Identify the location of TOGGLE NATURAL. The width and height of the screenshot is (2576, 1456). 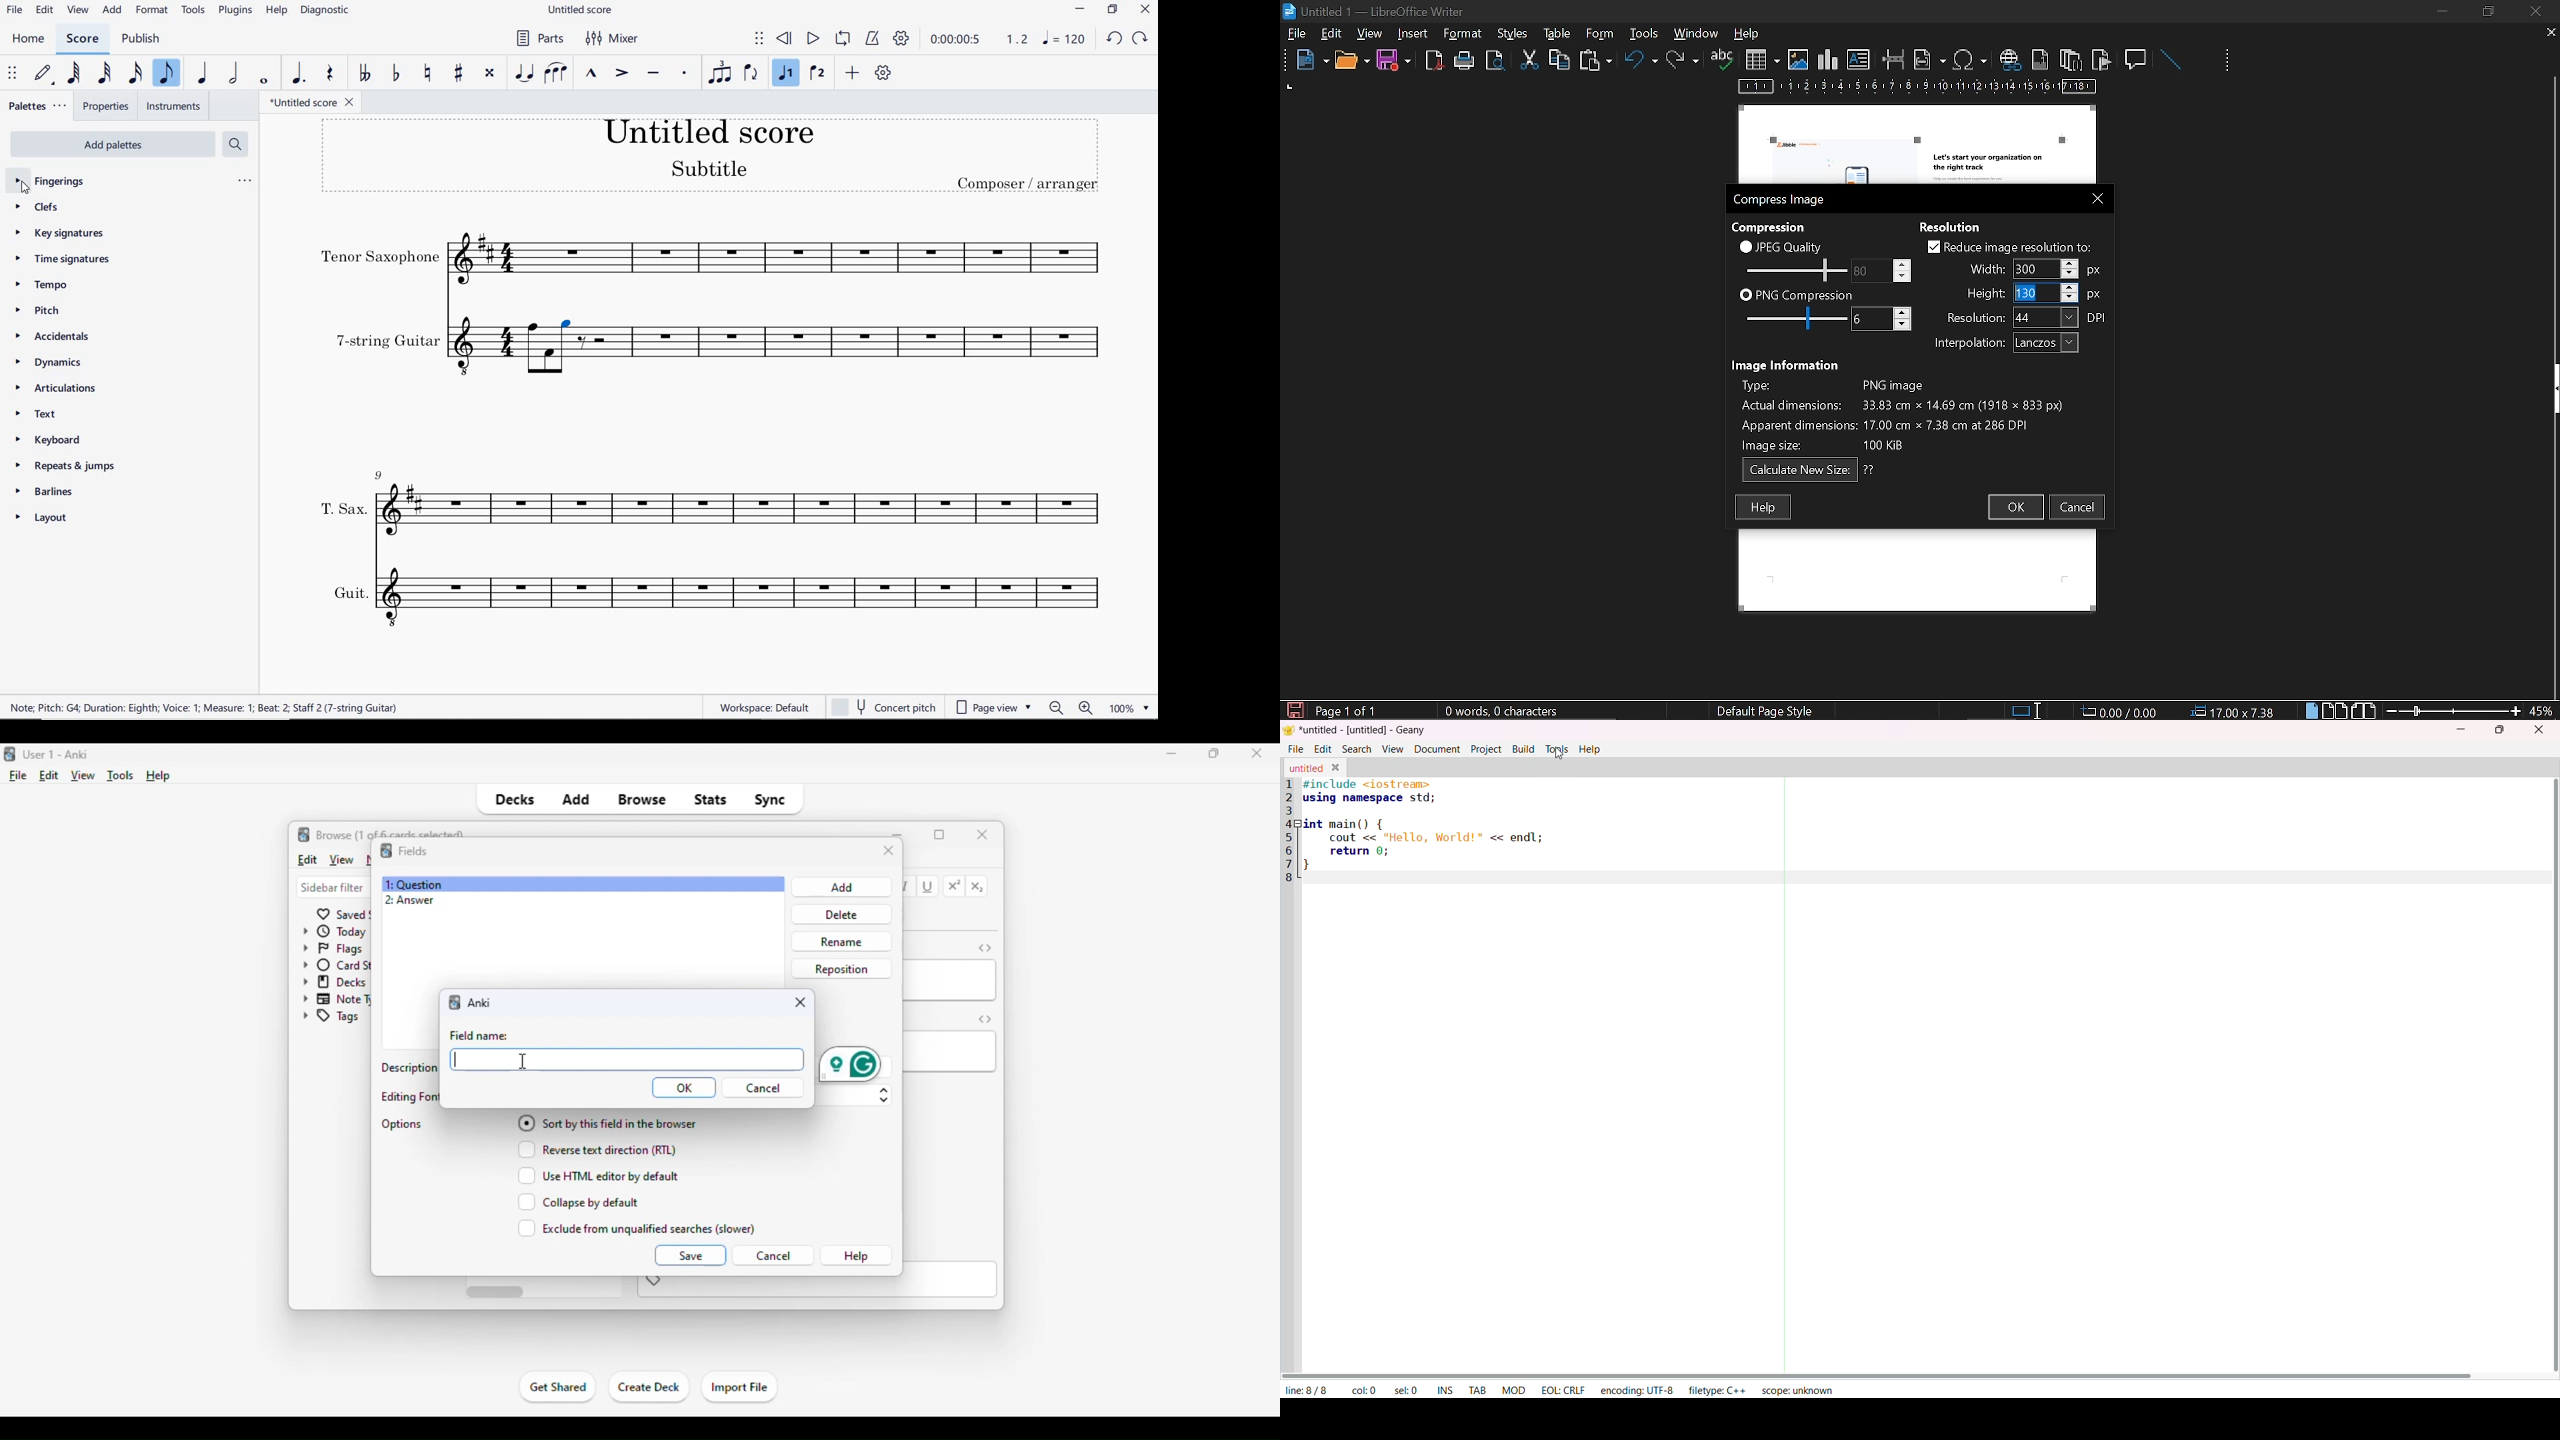
(427, 73).